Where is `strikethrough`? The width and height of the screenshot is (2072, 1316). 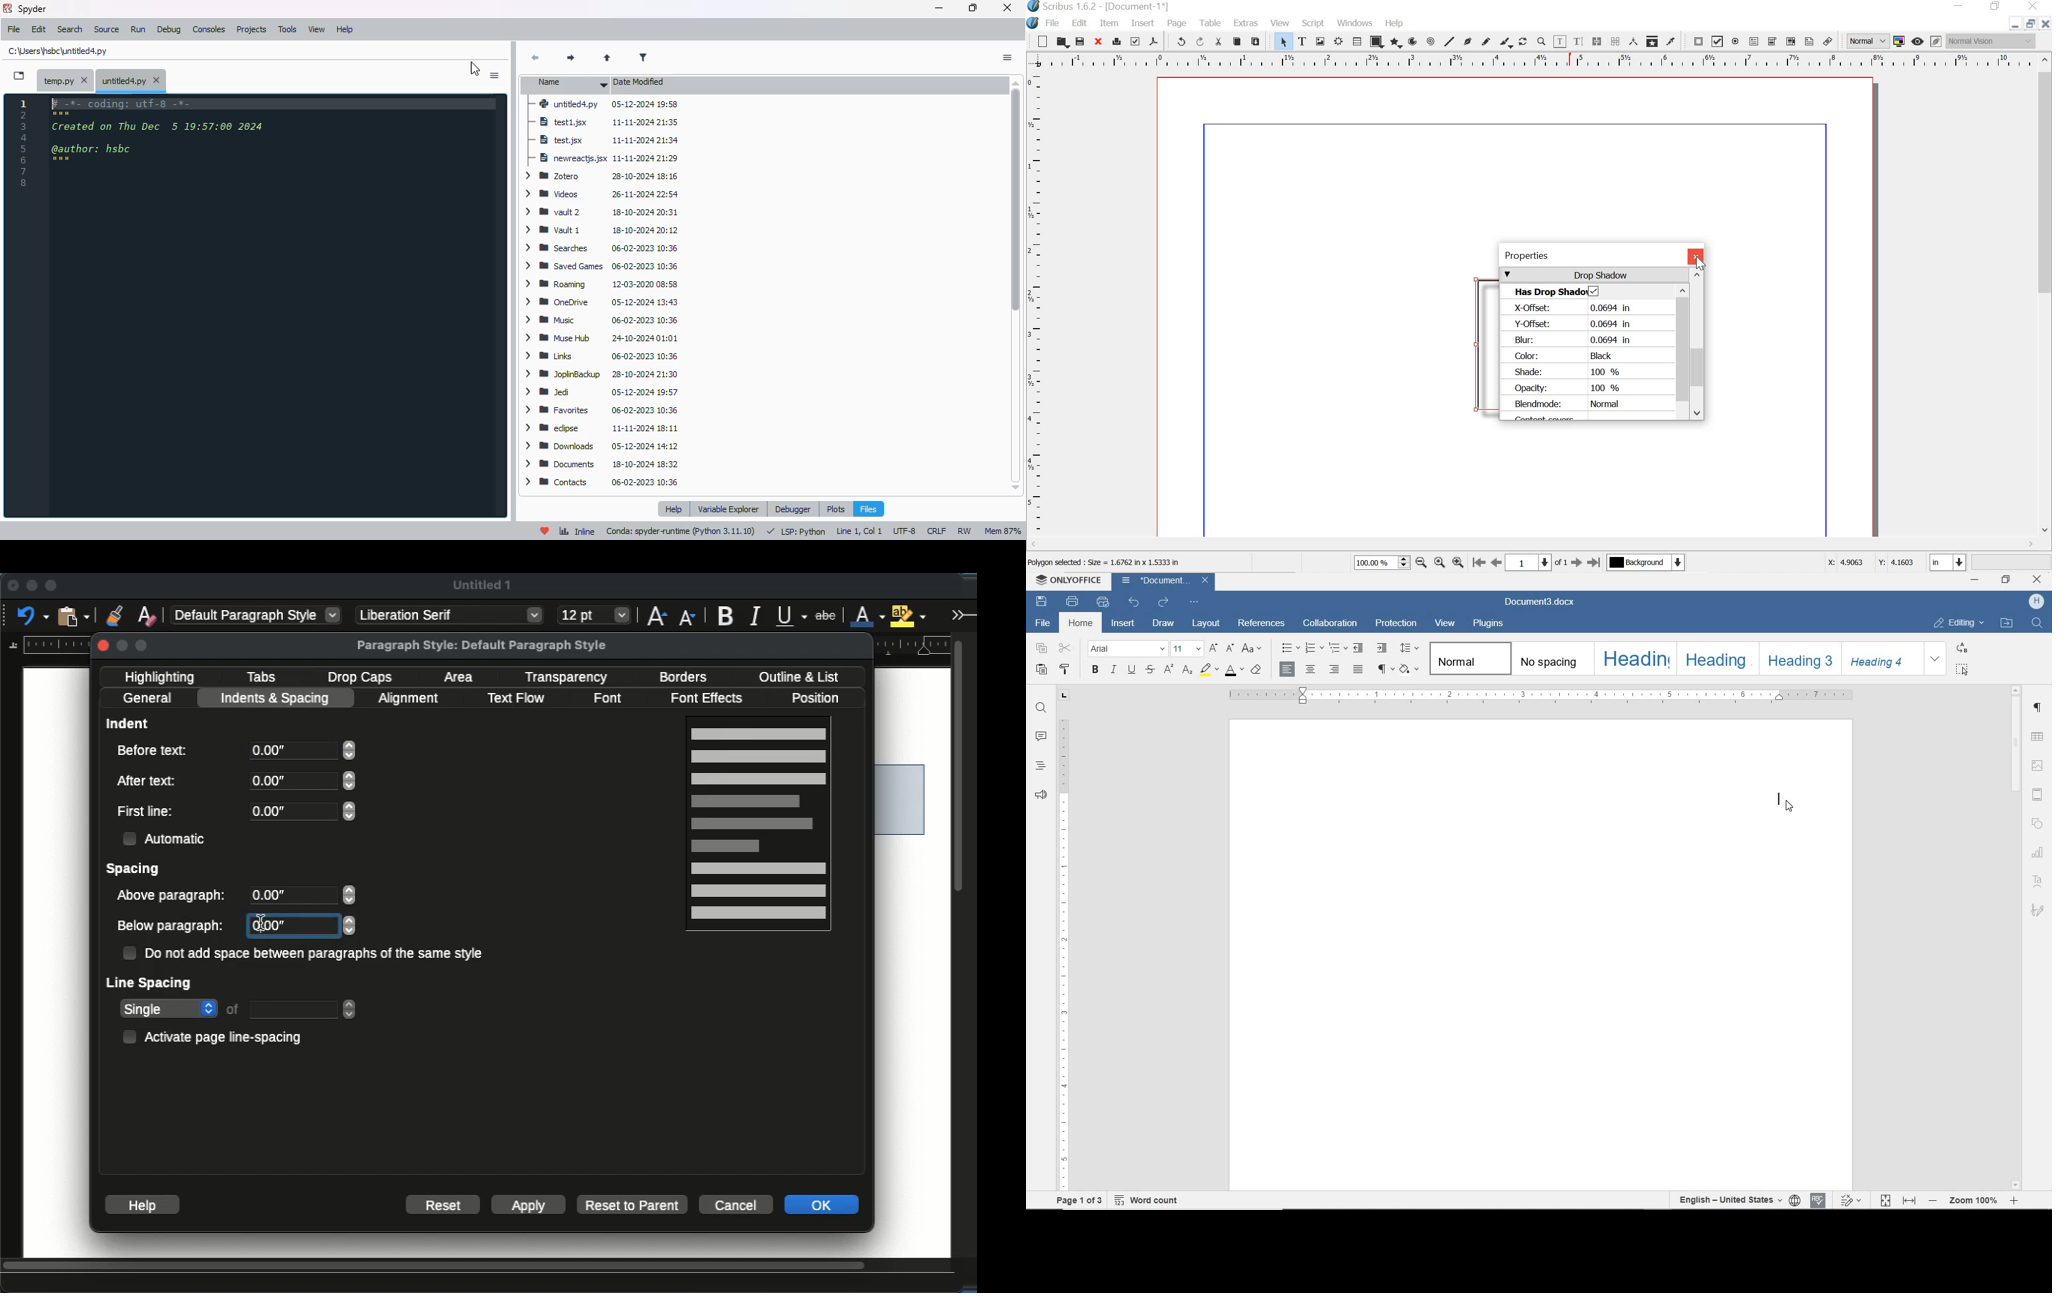
strikethrough is located at coordinates (826, 616).